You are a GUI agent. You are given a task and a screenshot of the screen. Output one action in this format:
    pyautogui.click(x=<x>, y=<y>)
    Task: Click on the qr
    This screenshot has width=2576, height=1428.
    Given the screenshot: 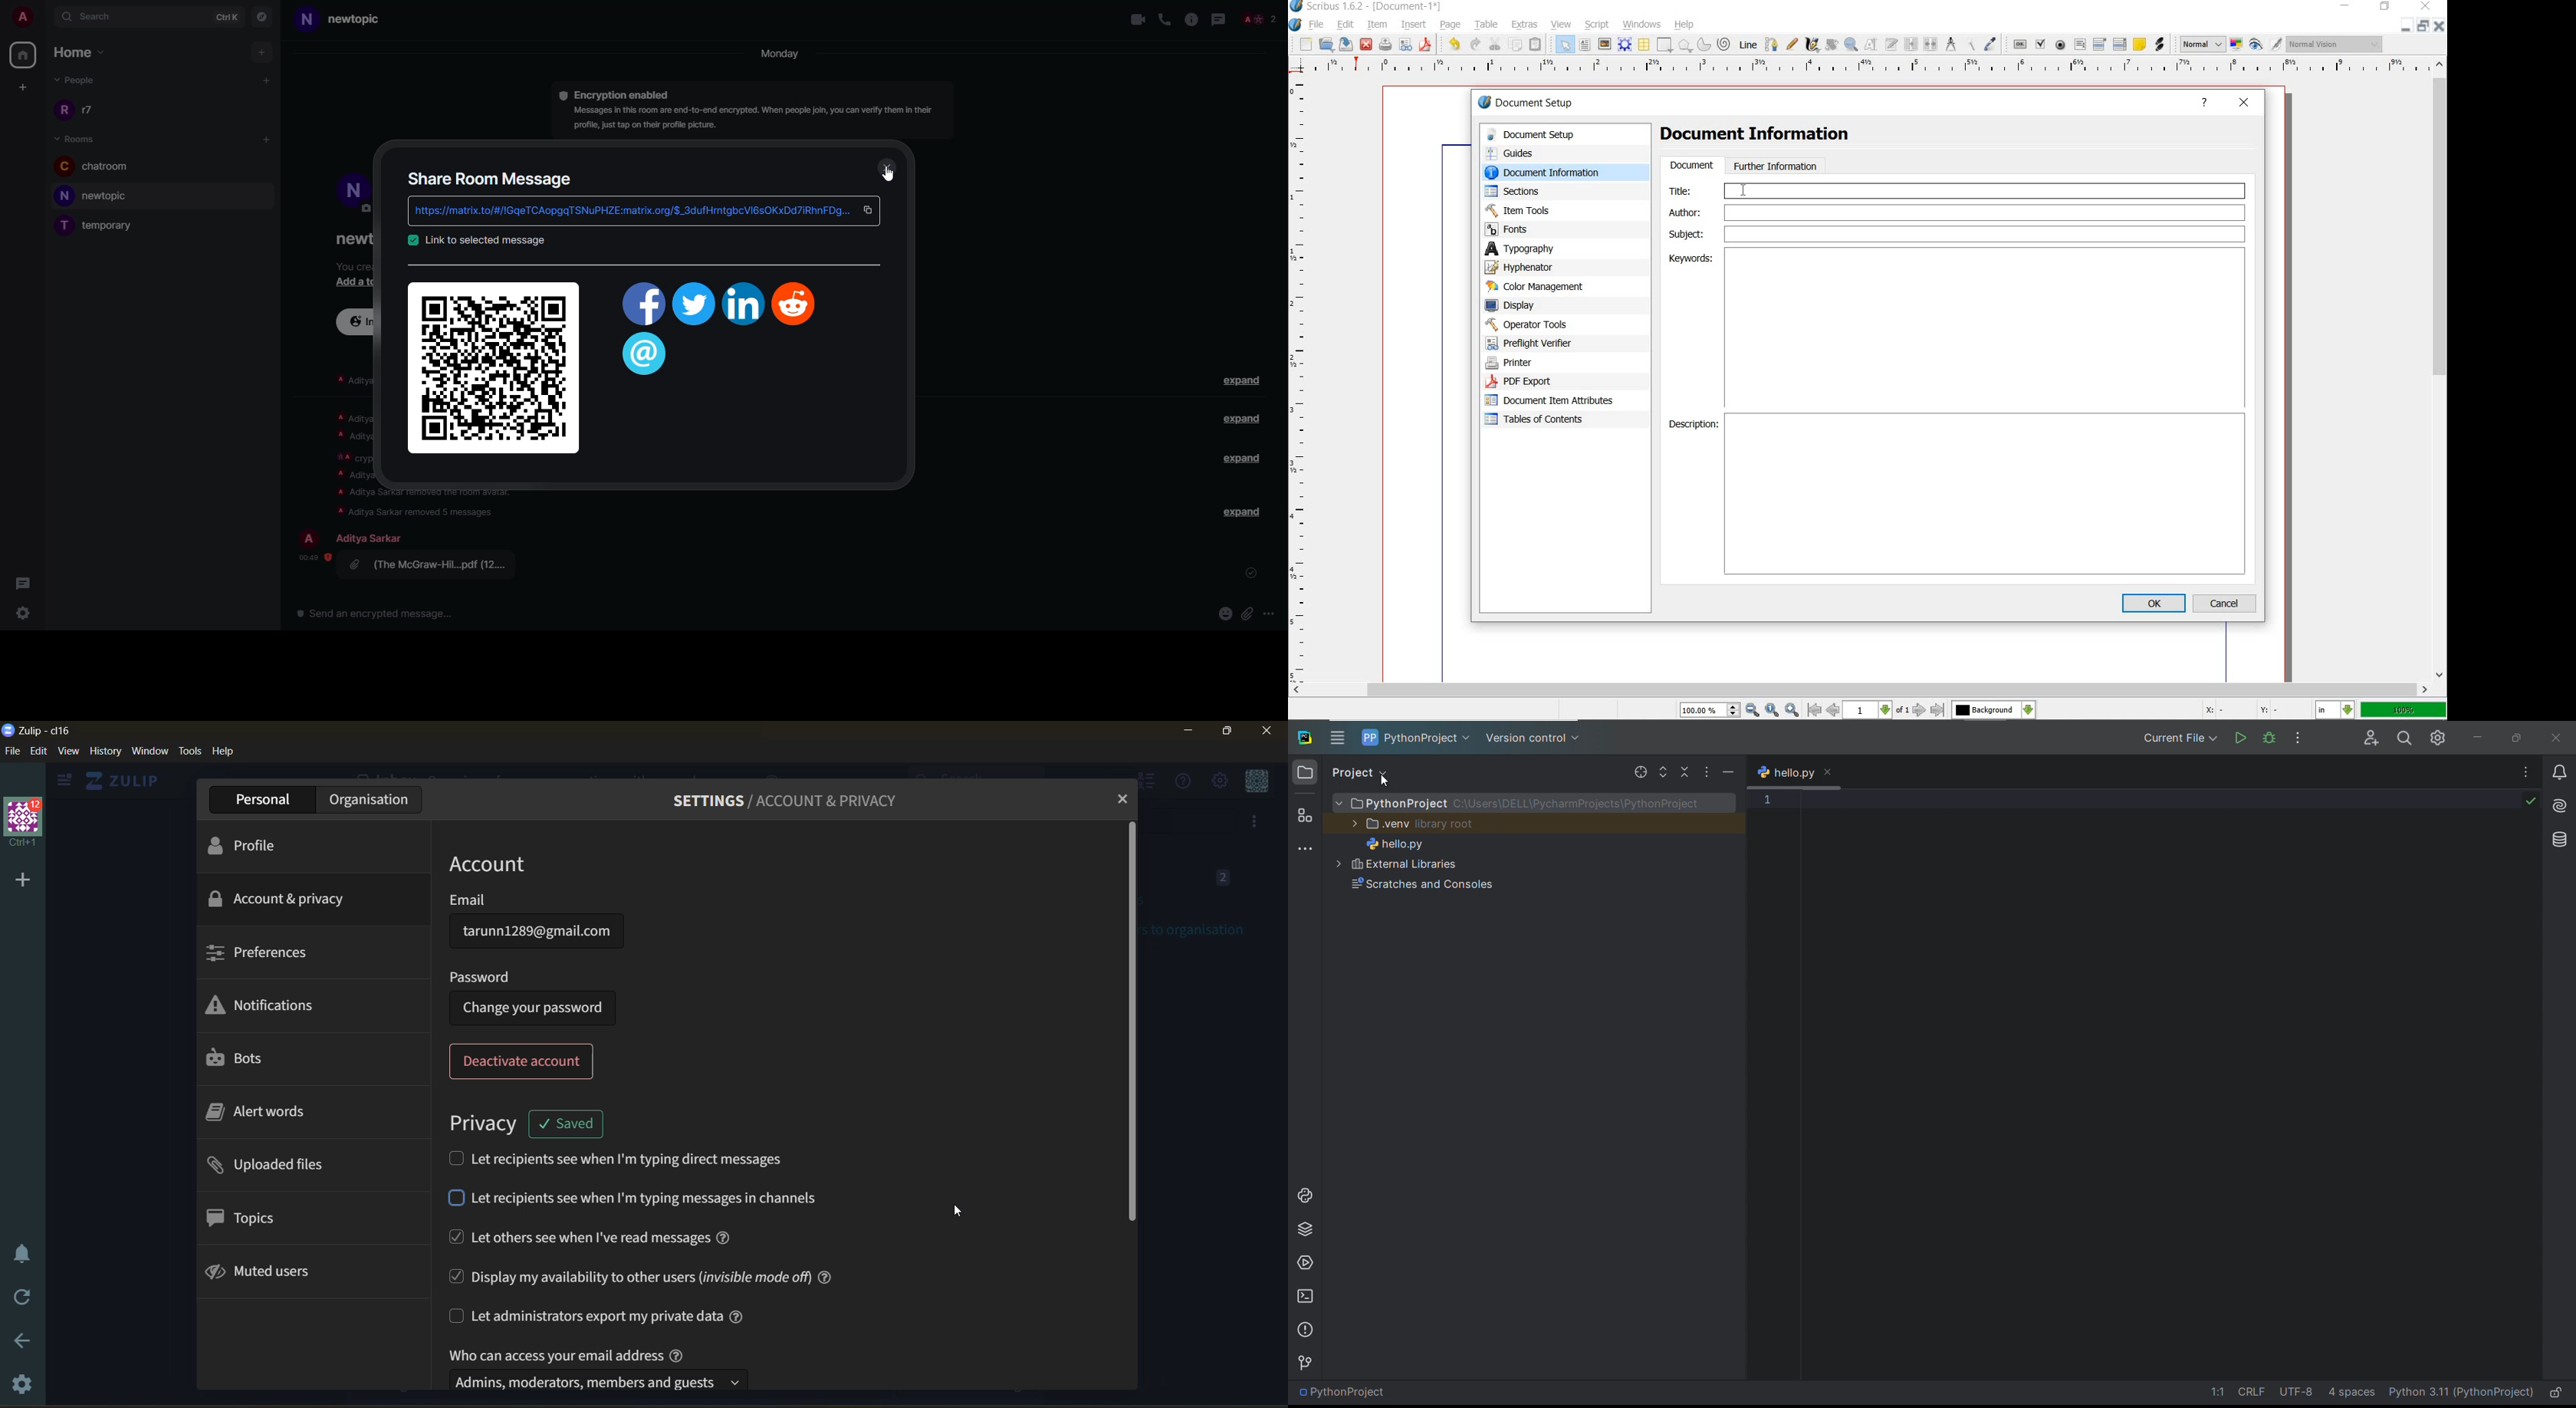 What is the action you would take?
    pyautogui.click(x=495, y=366)
    